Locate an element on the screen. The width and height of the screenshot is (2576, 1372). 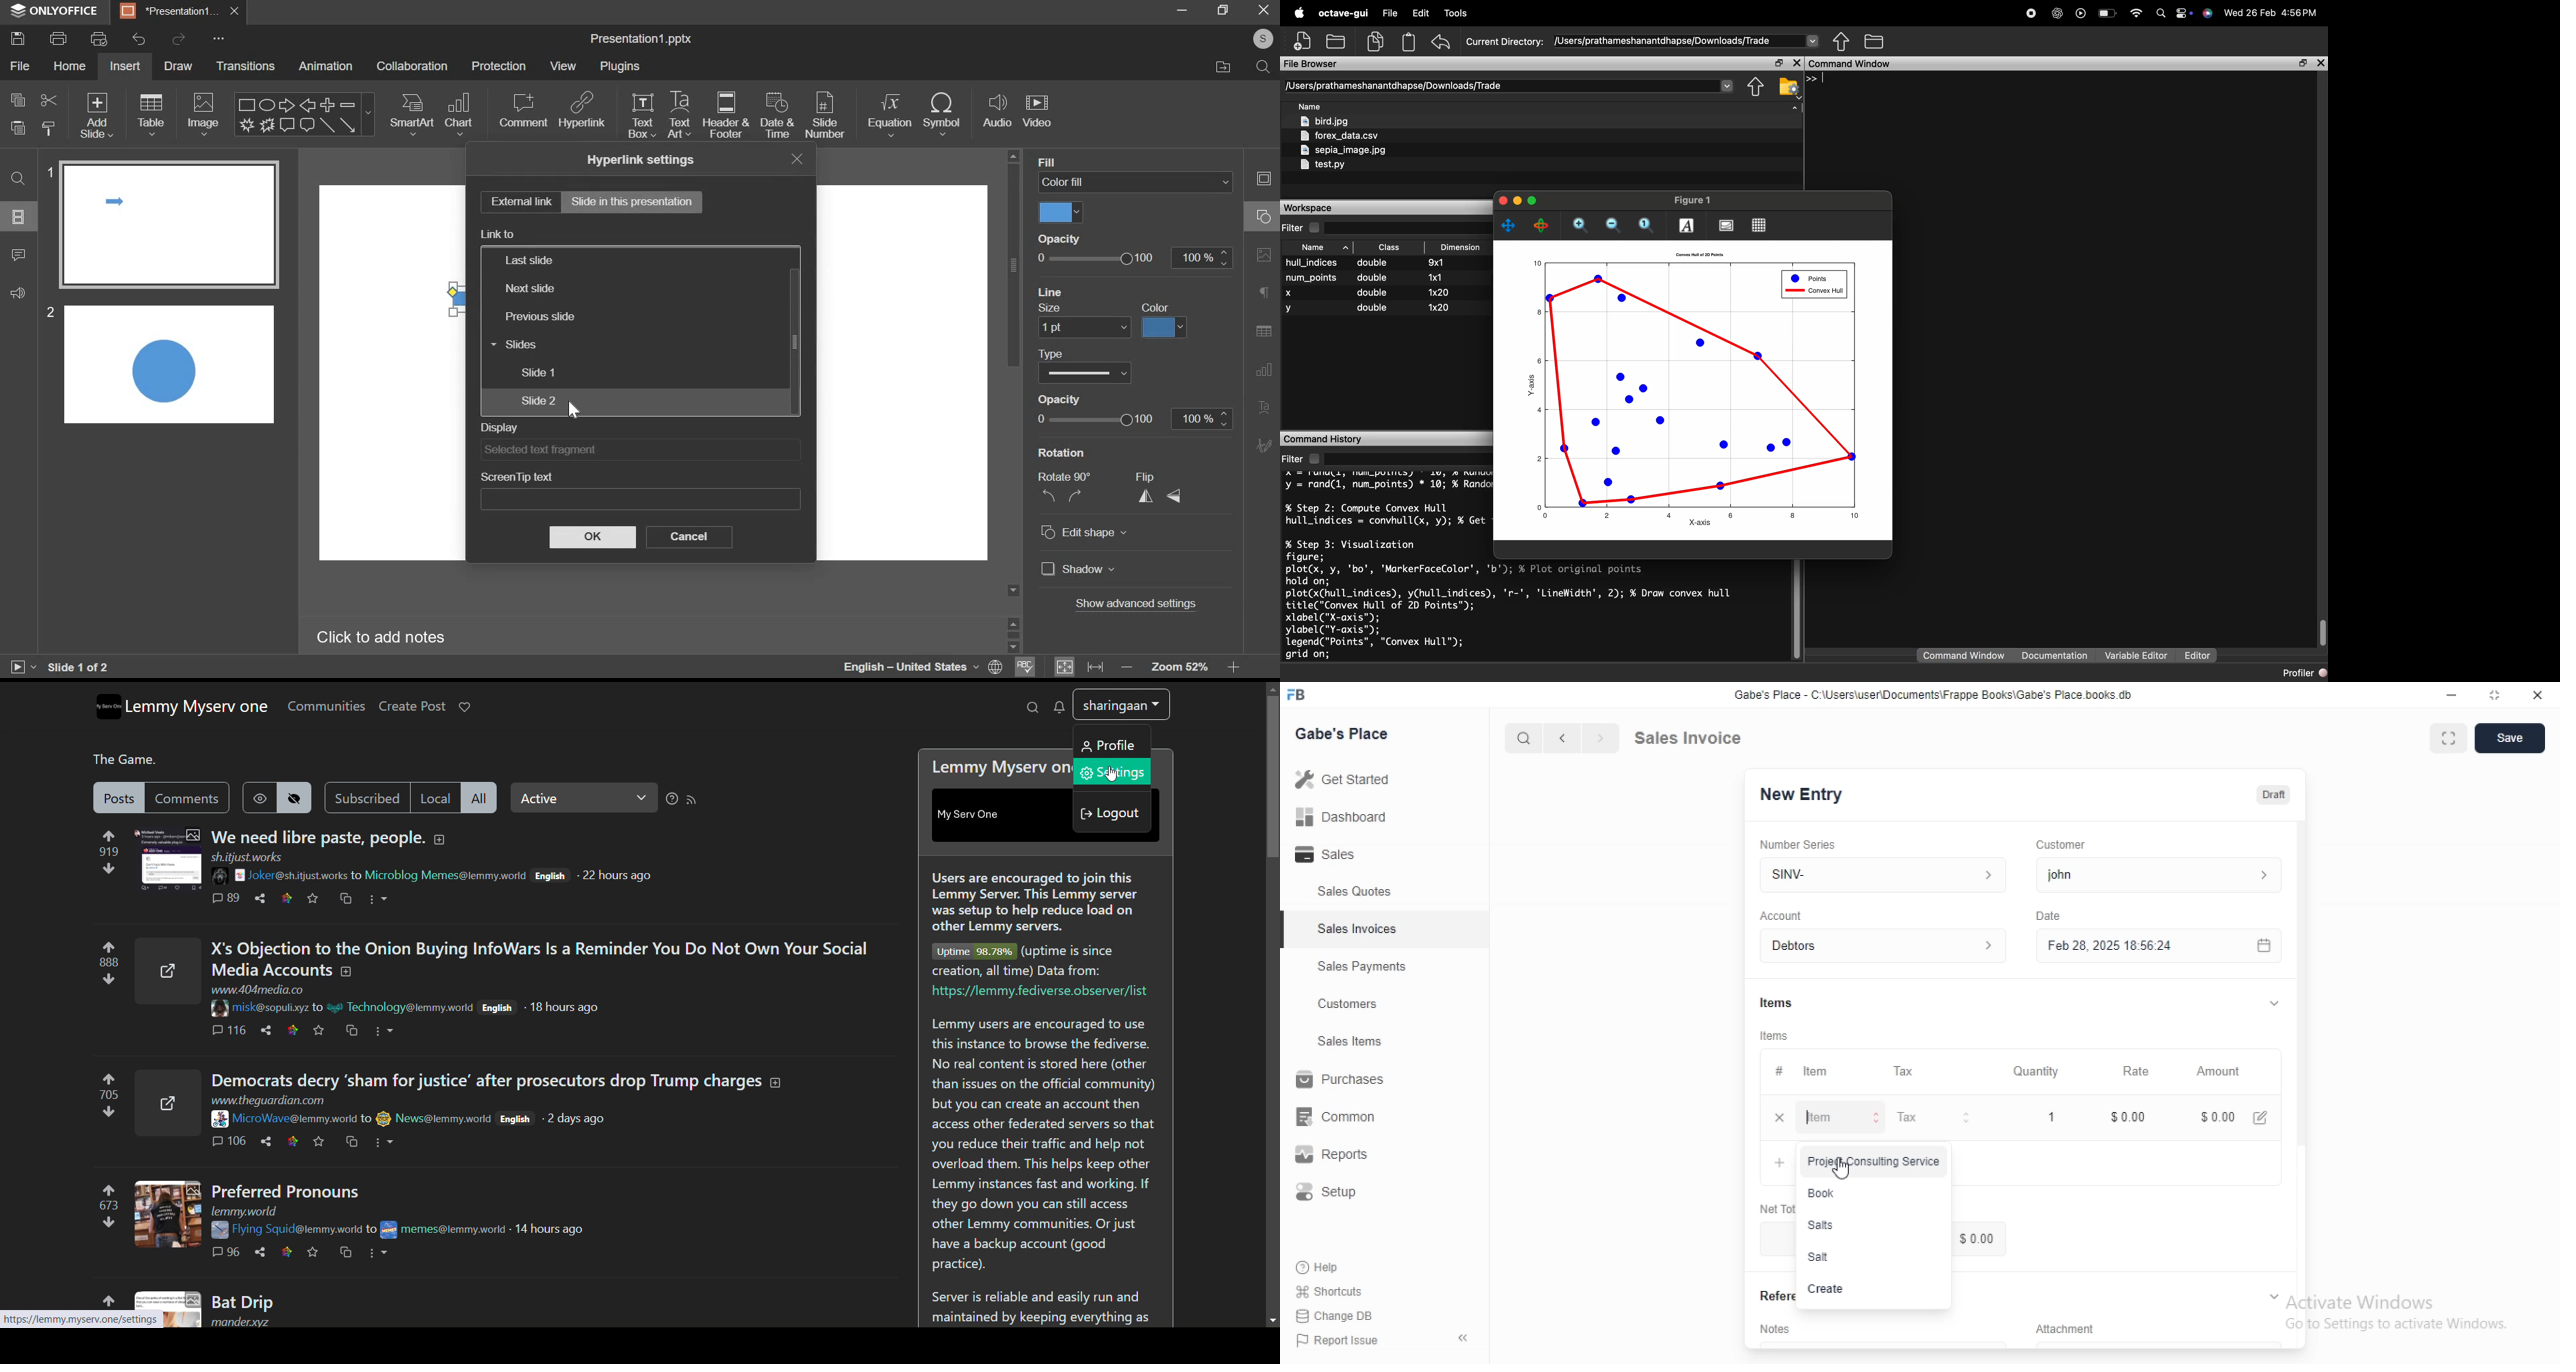
scroll down is located at coordinates (1014, 592).